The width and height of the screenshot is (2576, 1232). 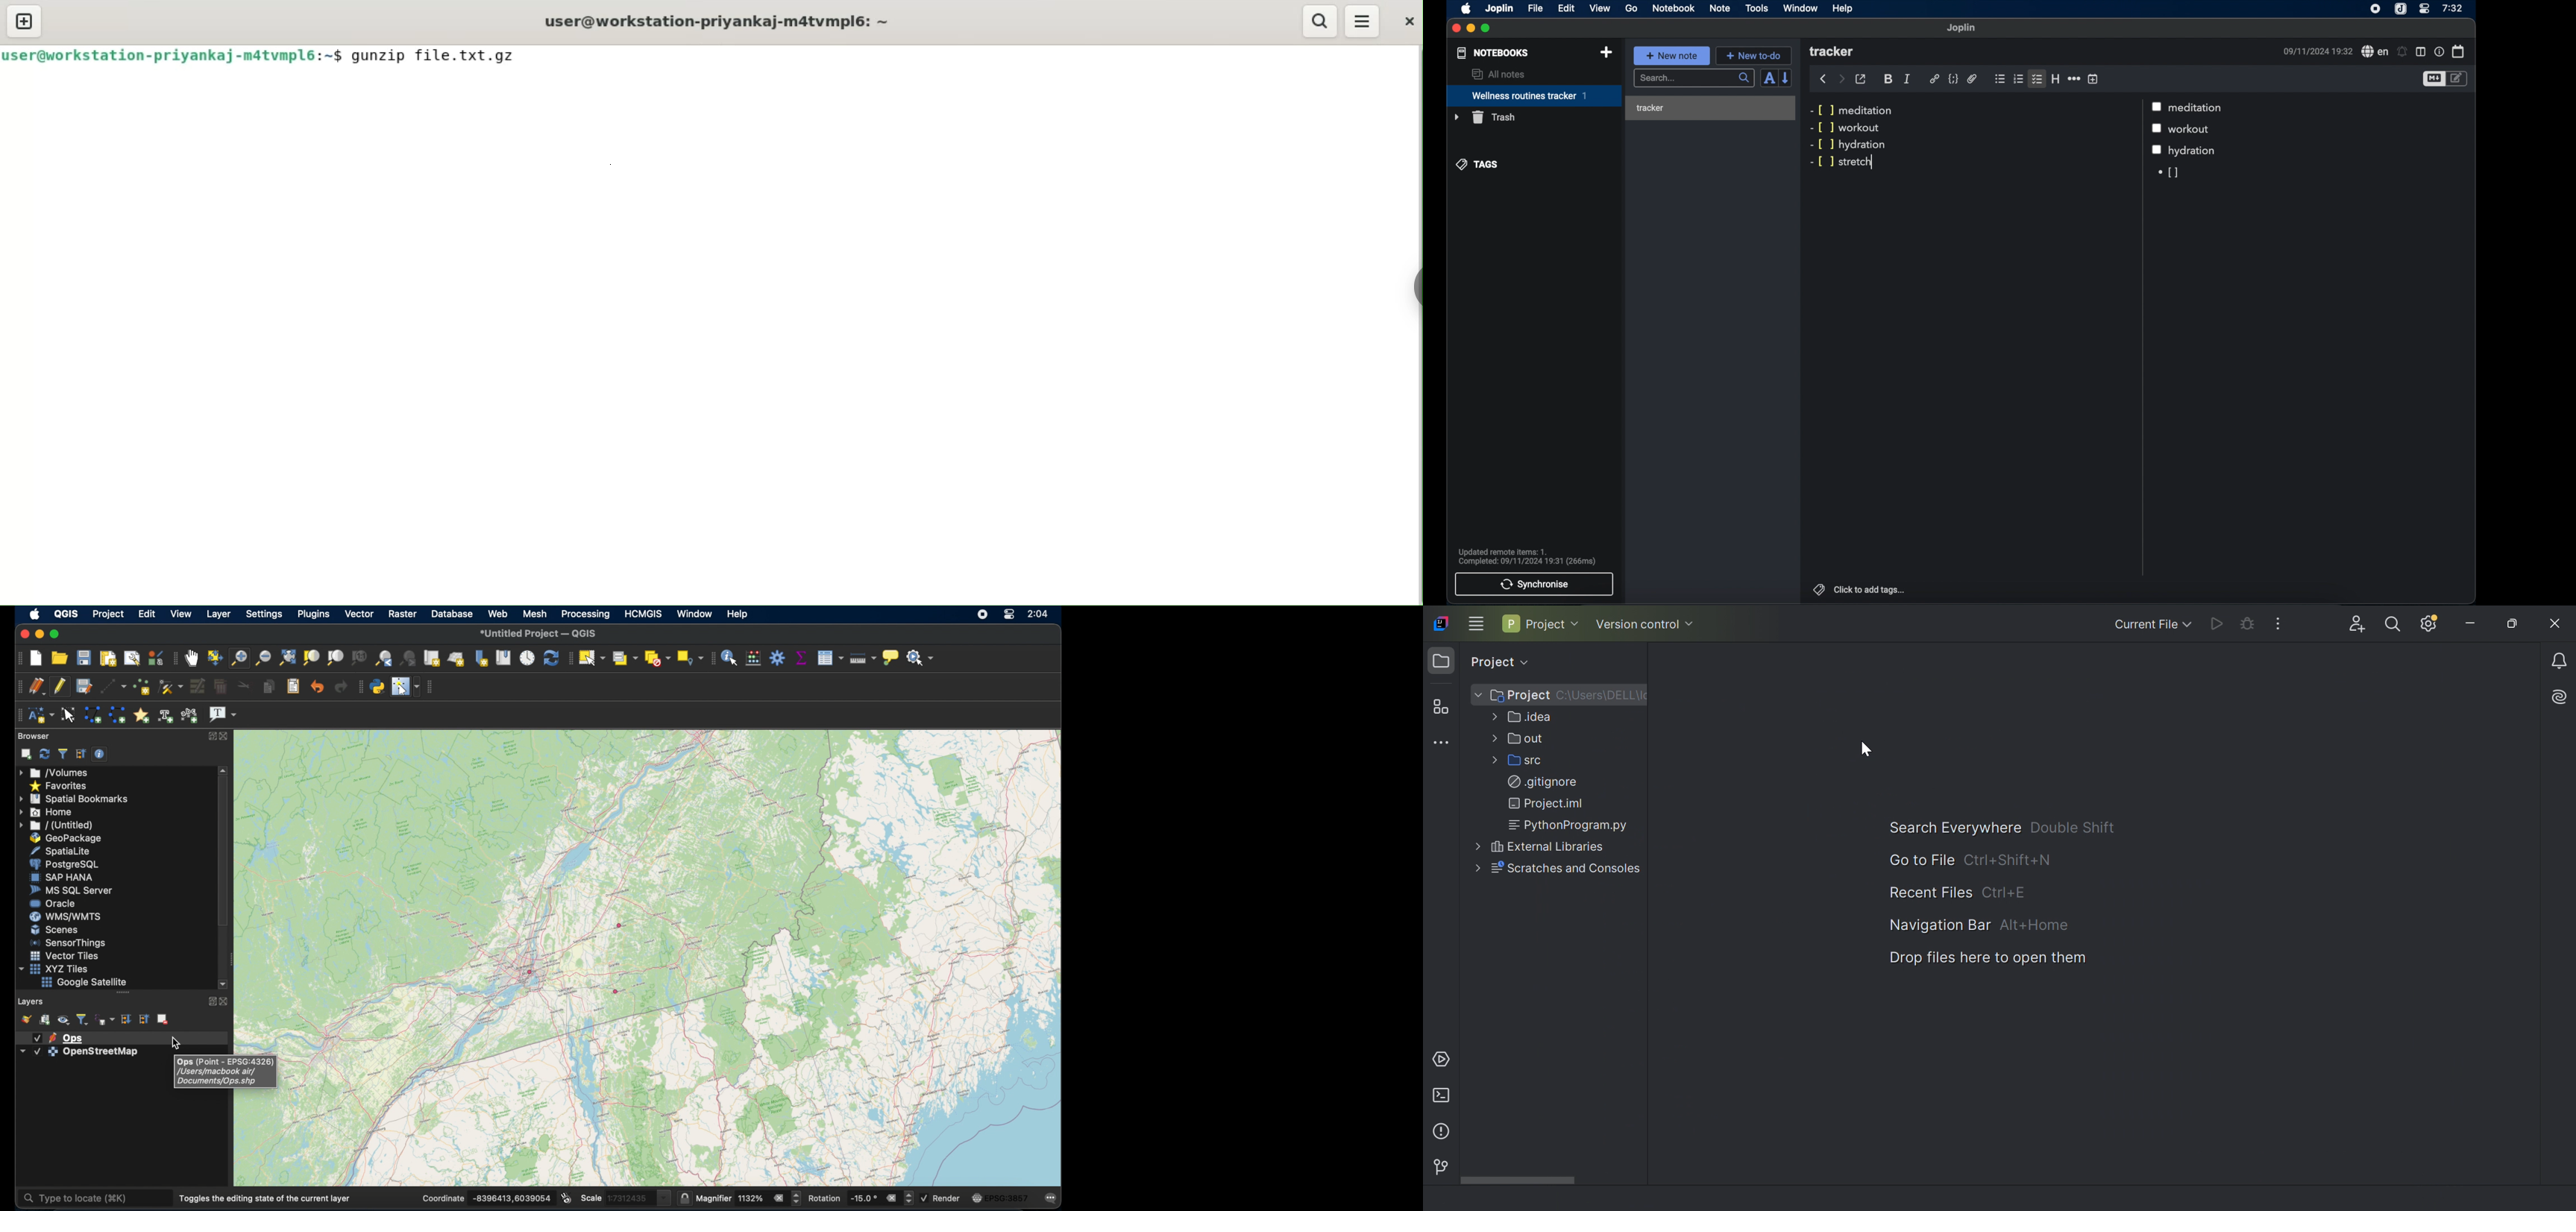 I want to click on pan map to selection , so click(x=214, y=657).